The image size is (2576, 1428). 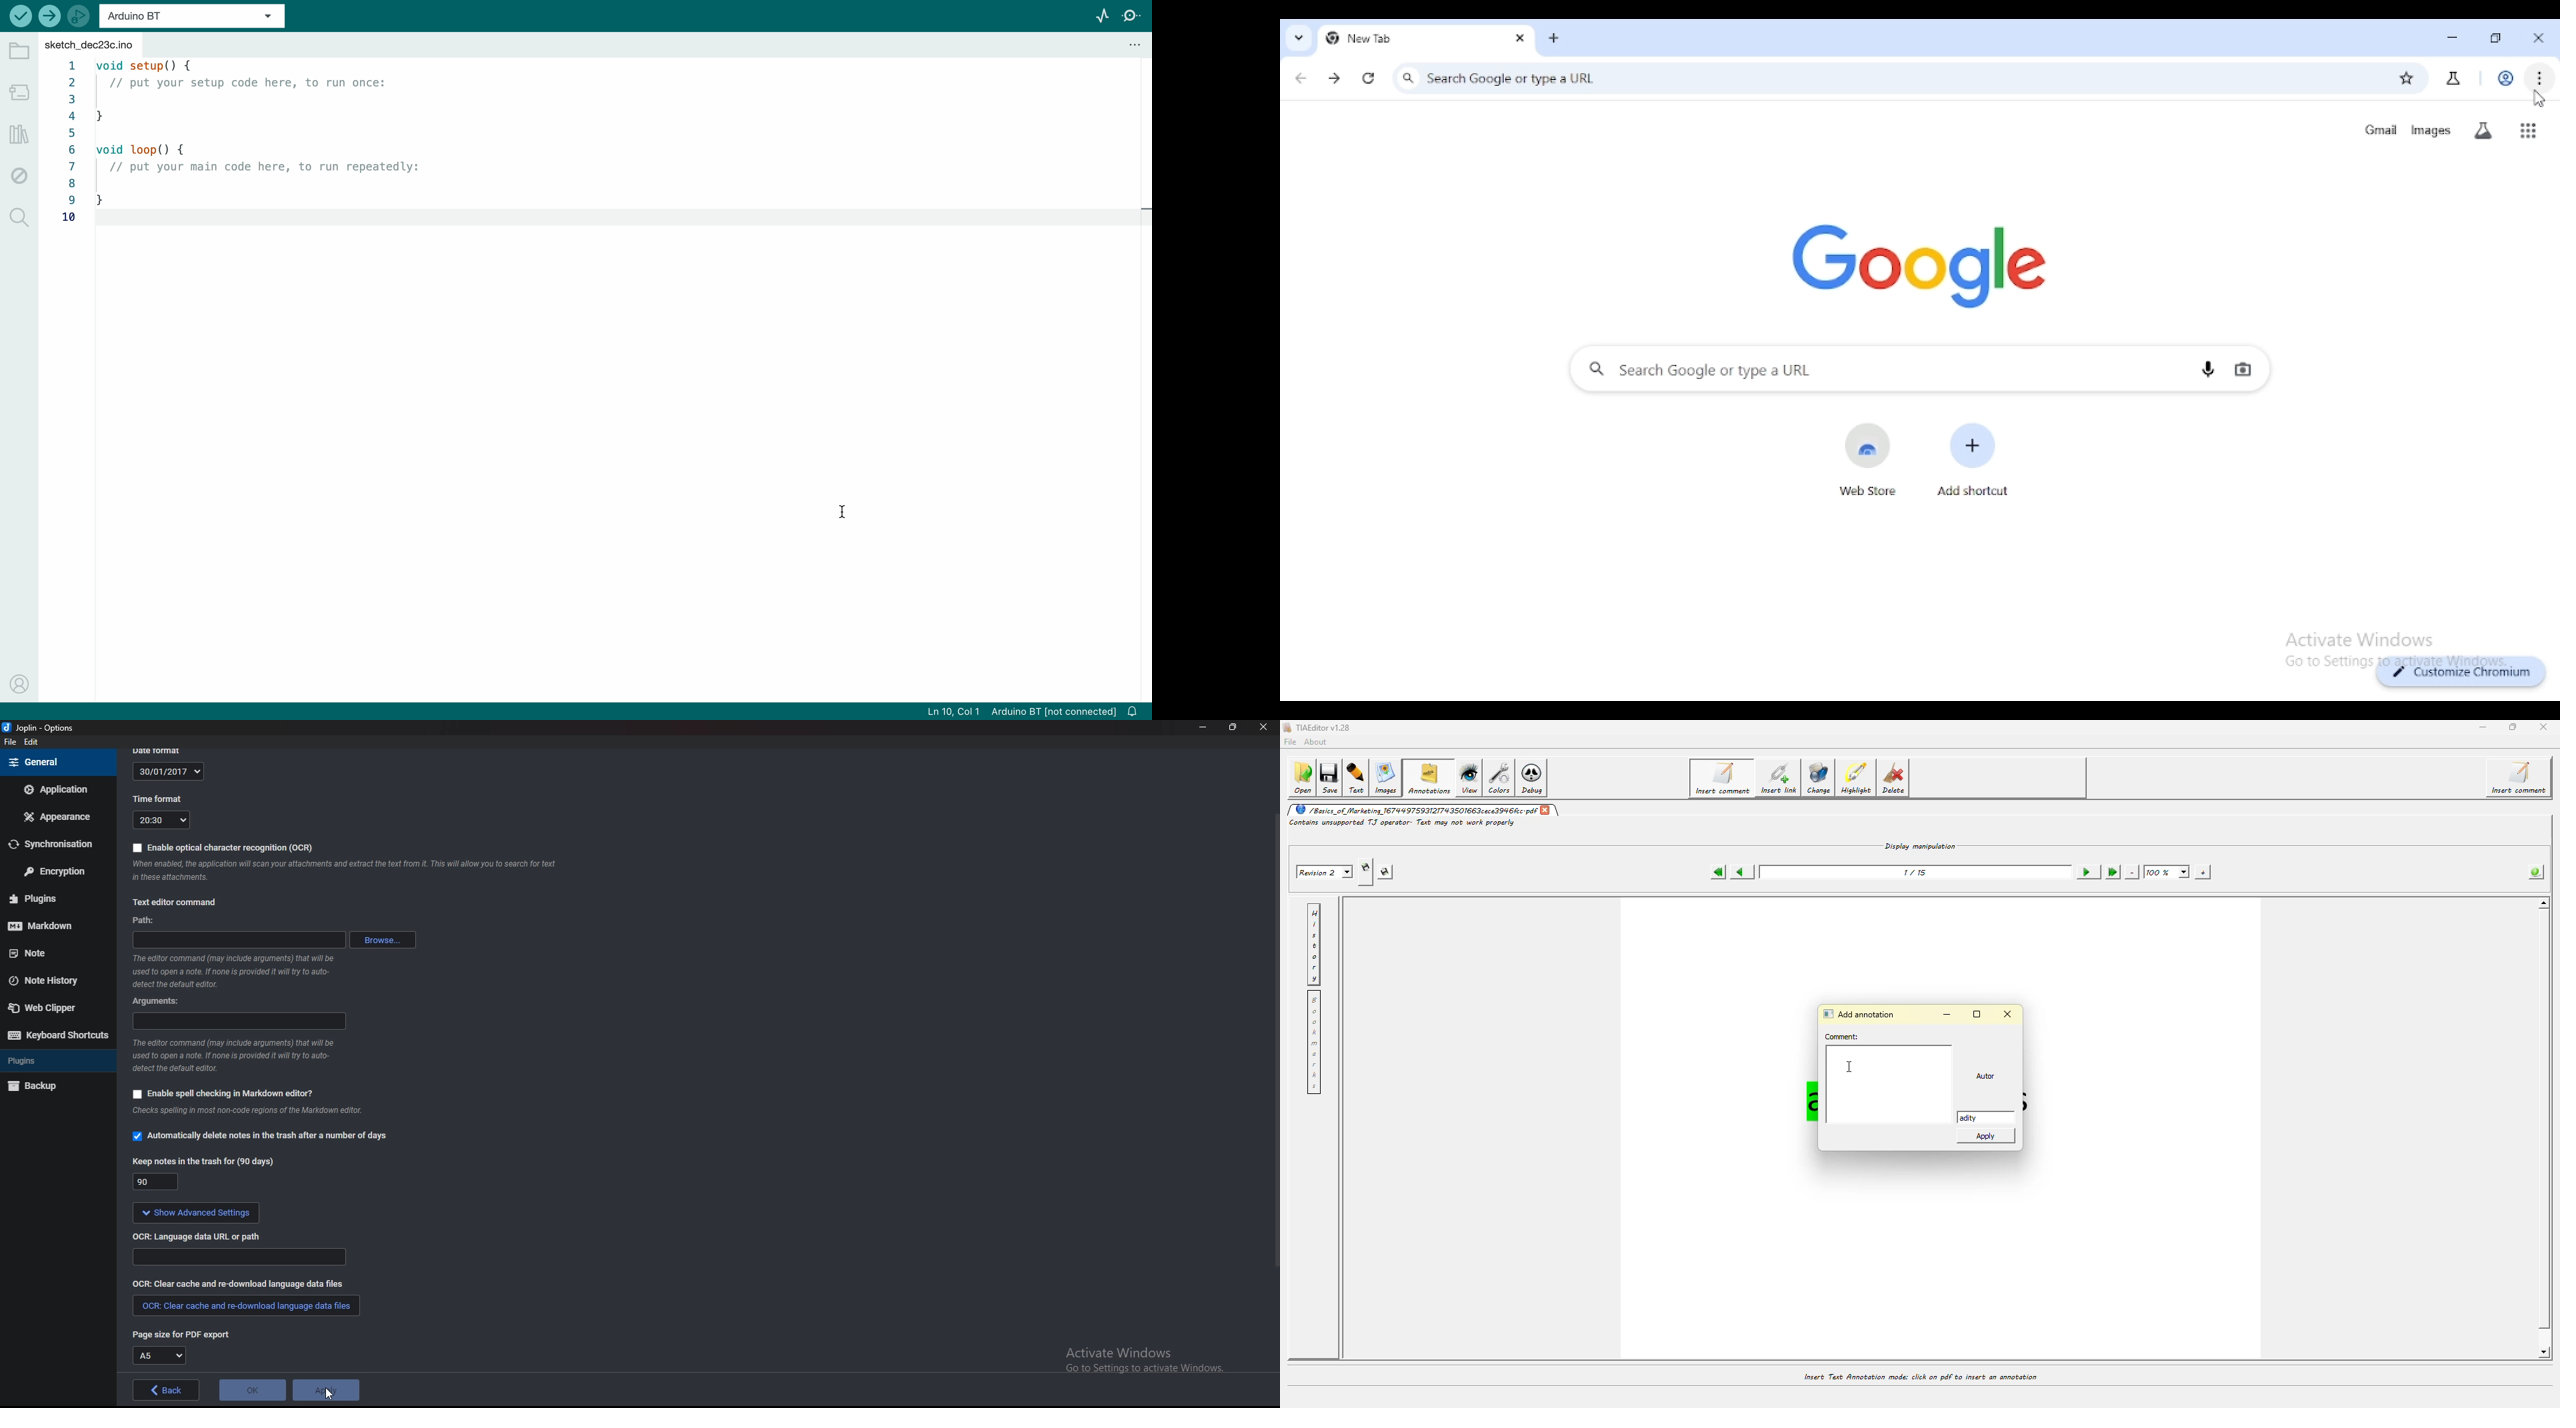 I want to click on 90 days, so click(x=153, y=1183).